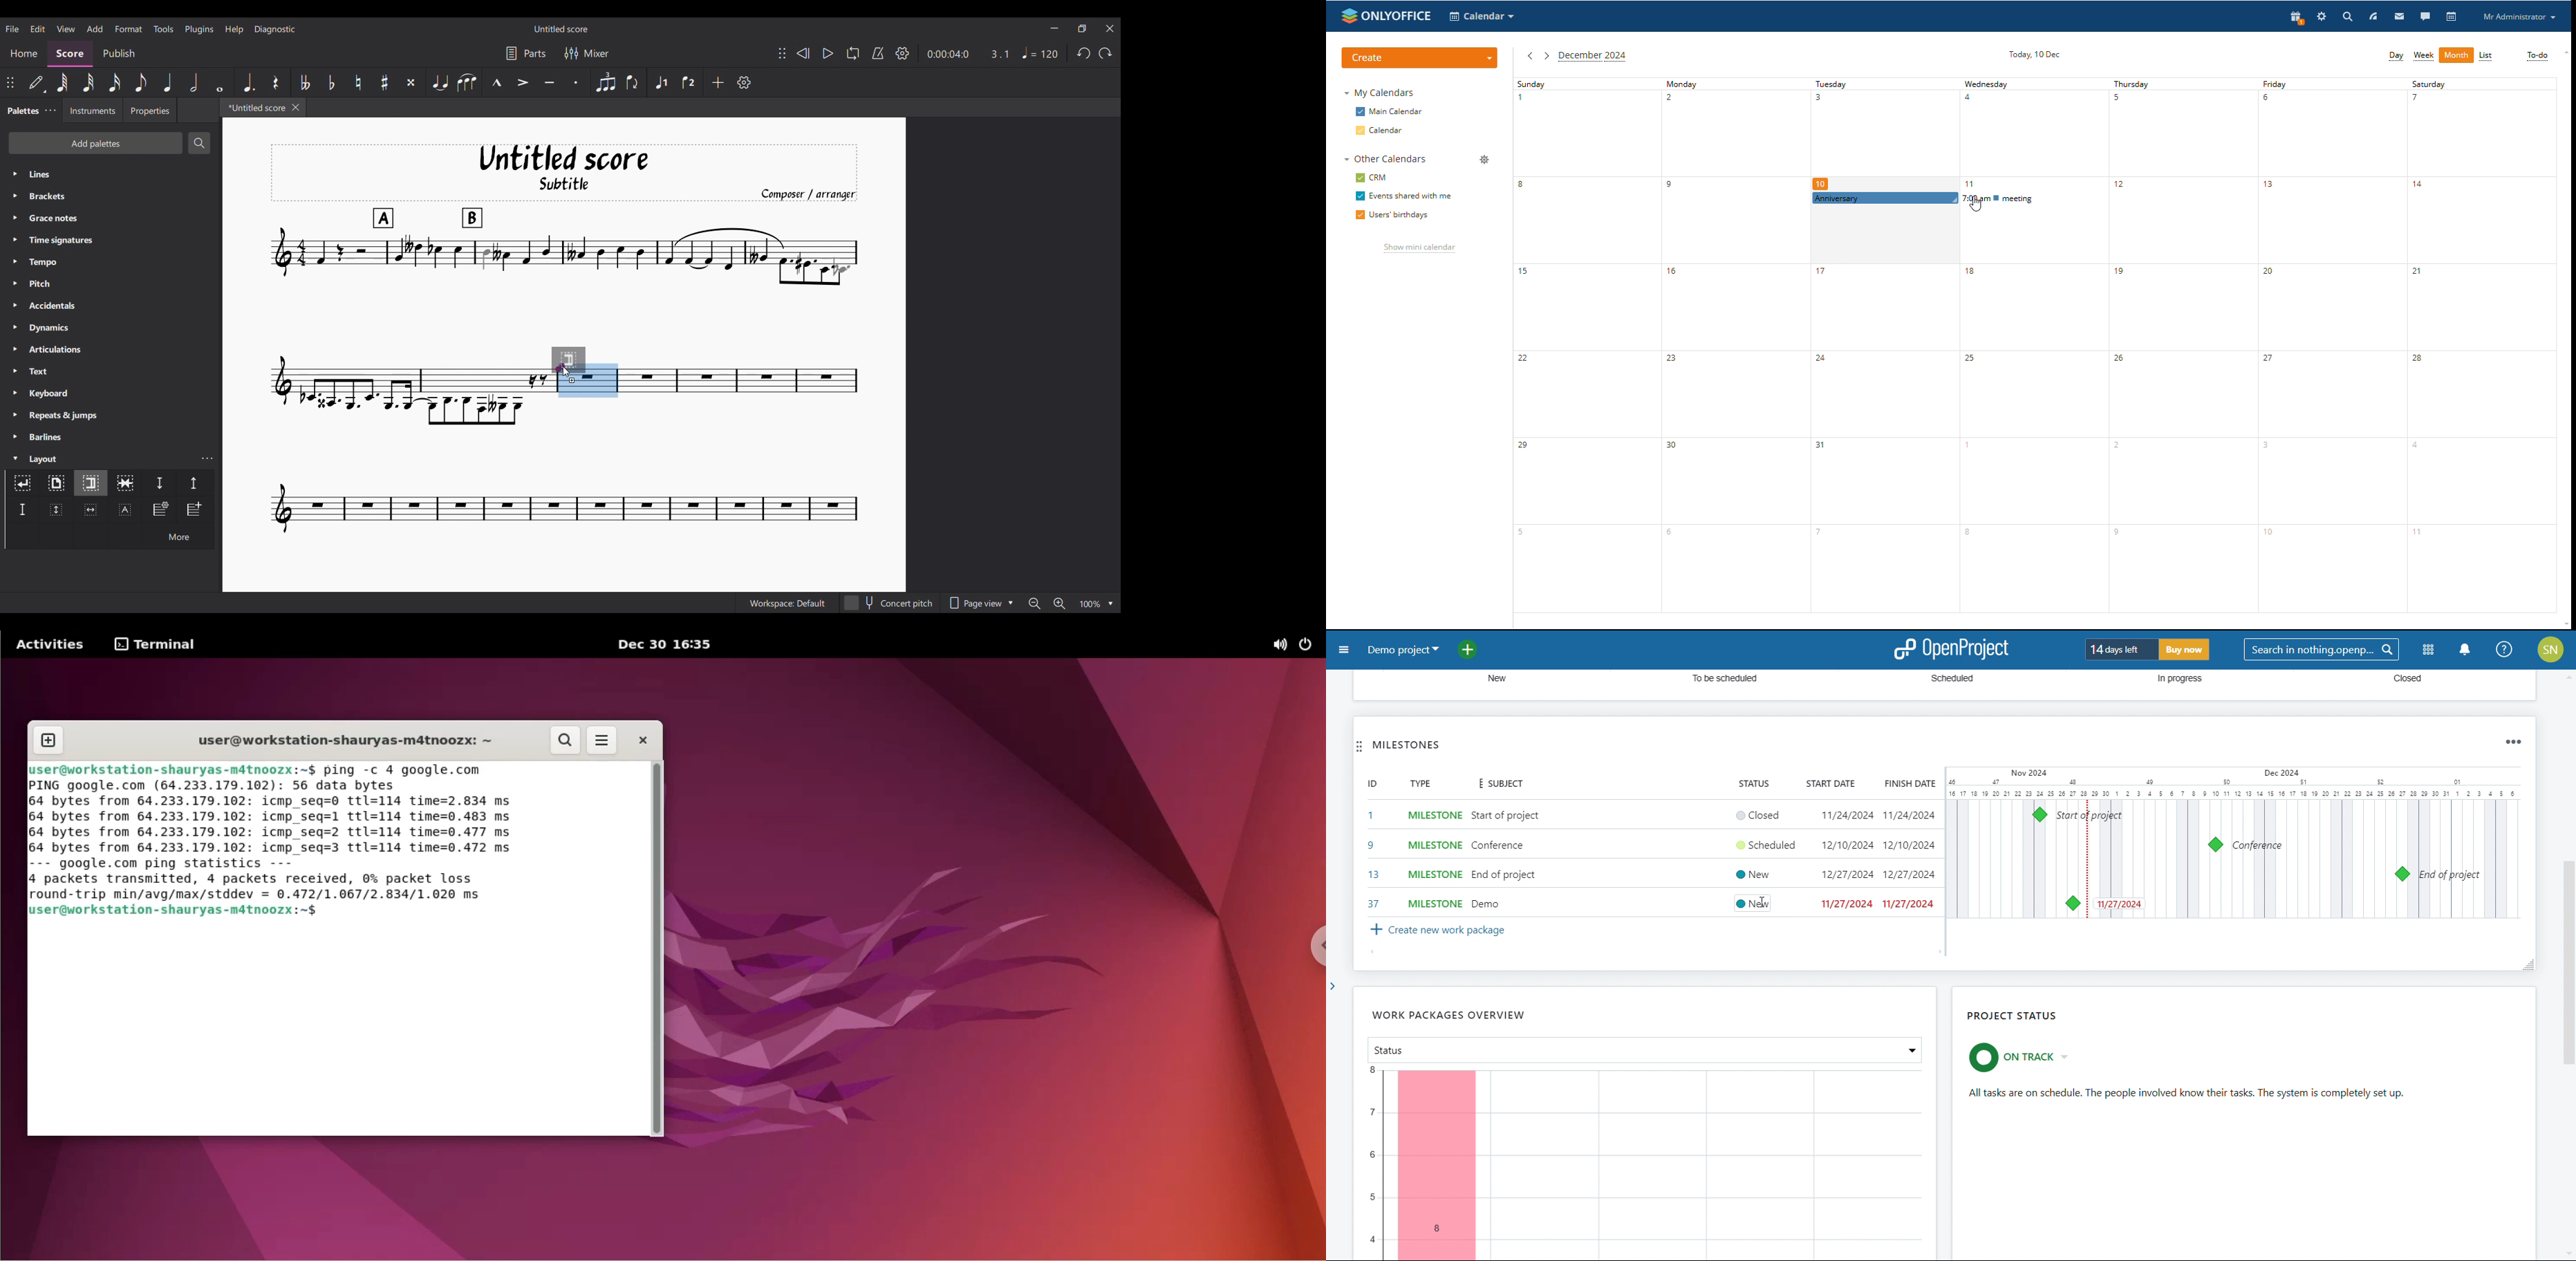 The image size is (2576, 1288). What do you see at coordinates (587, 54) in the screenshot?
I see `Mixer settings` at bounding box center [587, 54].